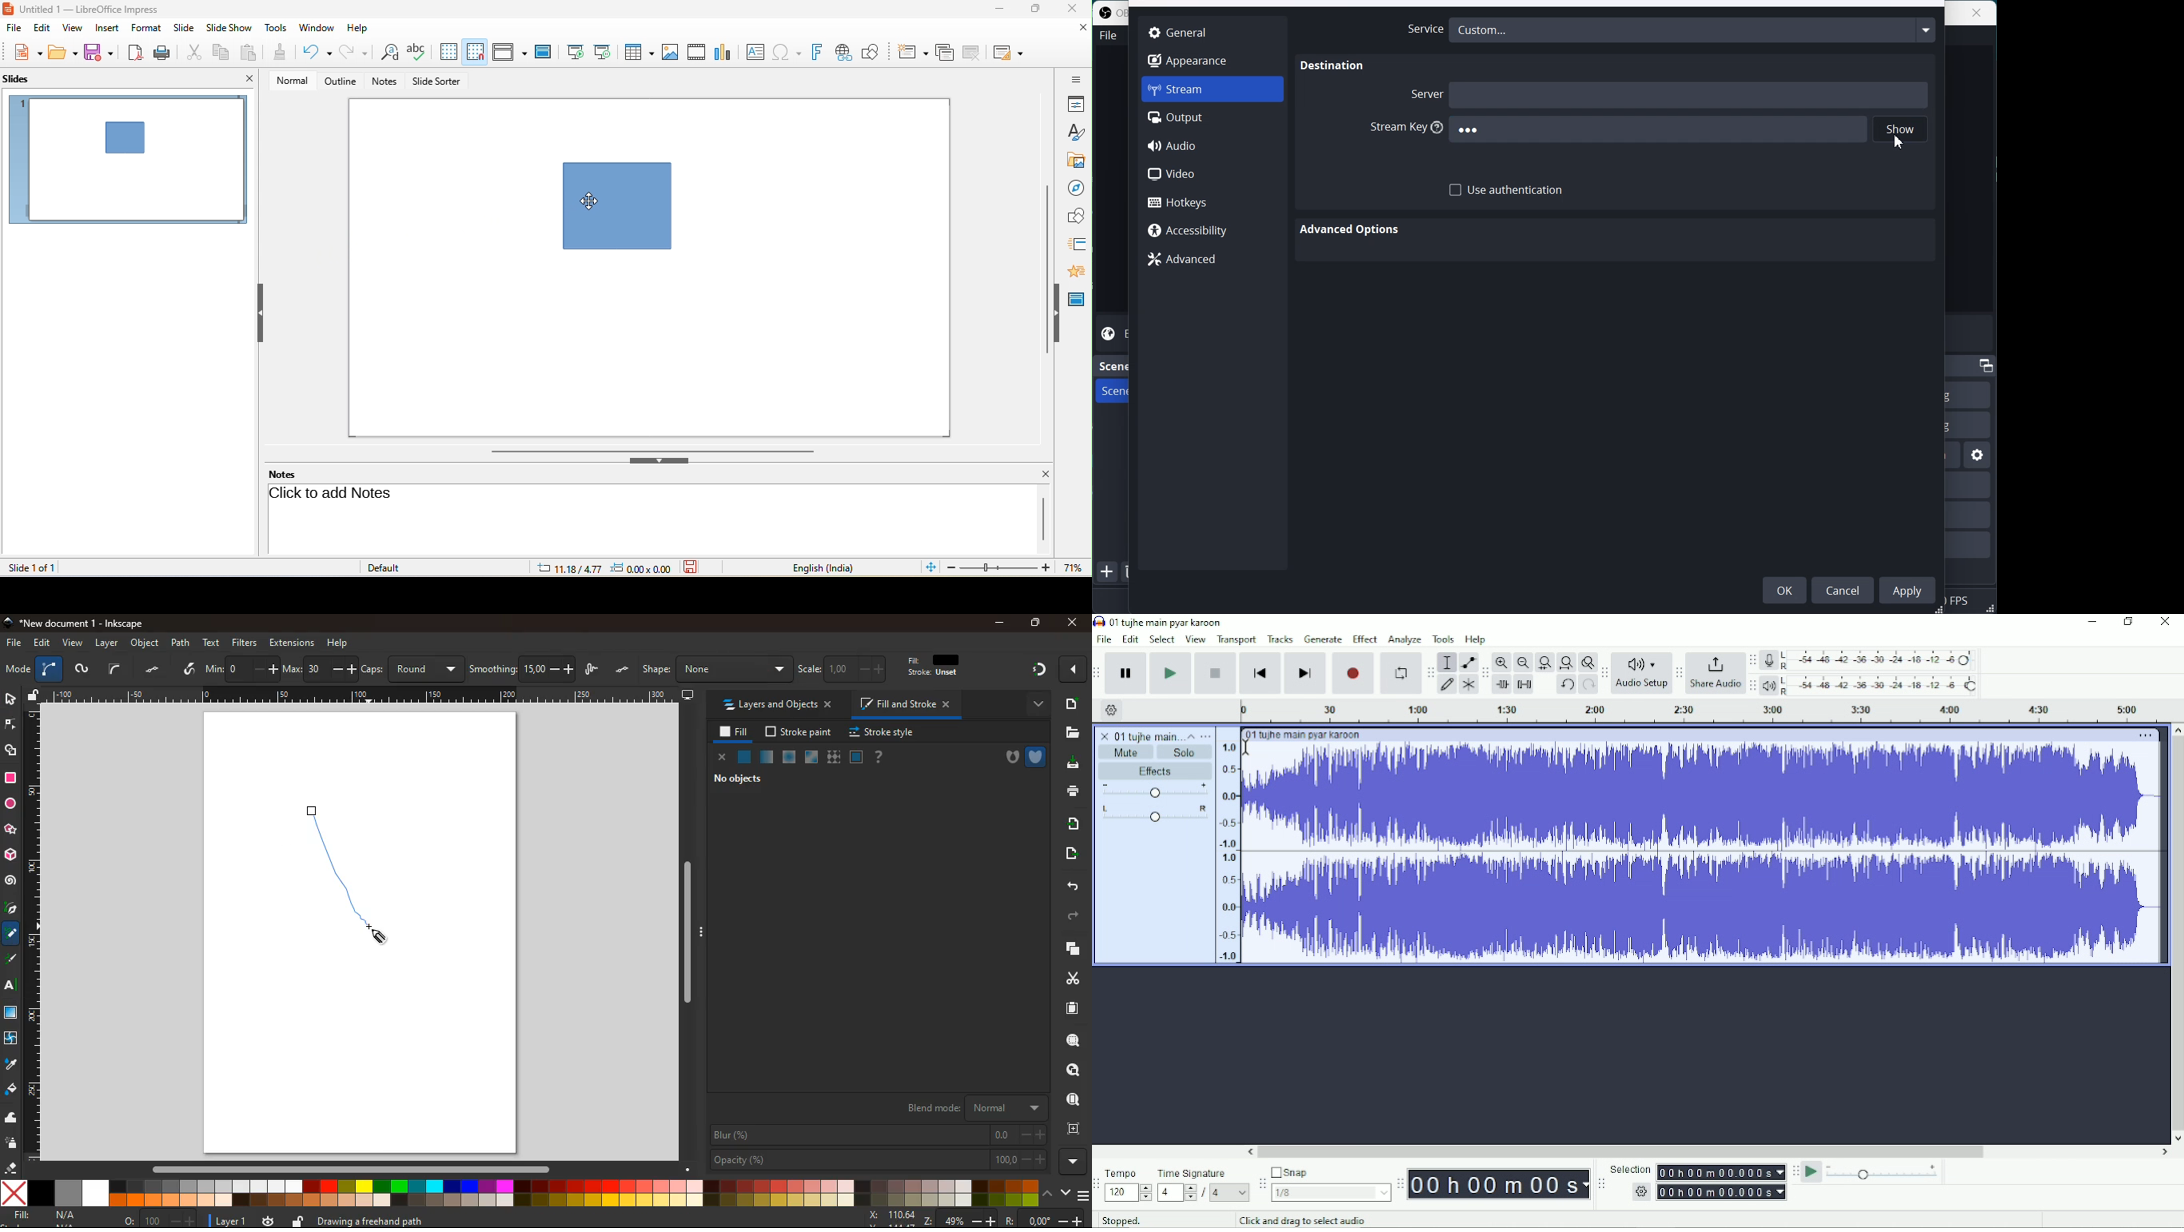 This screenshot has height=1232, width=2184. I want to click on Stream key input, so click(1657, 130).